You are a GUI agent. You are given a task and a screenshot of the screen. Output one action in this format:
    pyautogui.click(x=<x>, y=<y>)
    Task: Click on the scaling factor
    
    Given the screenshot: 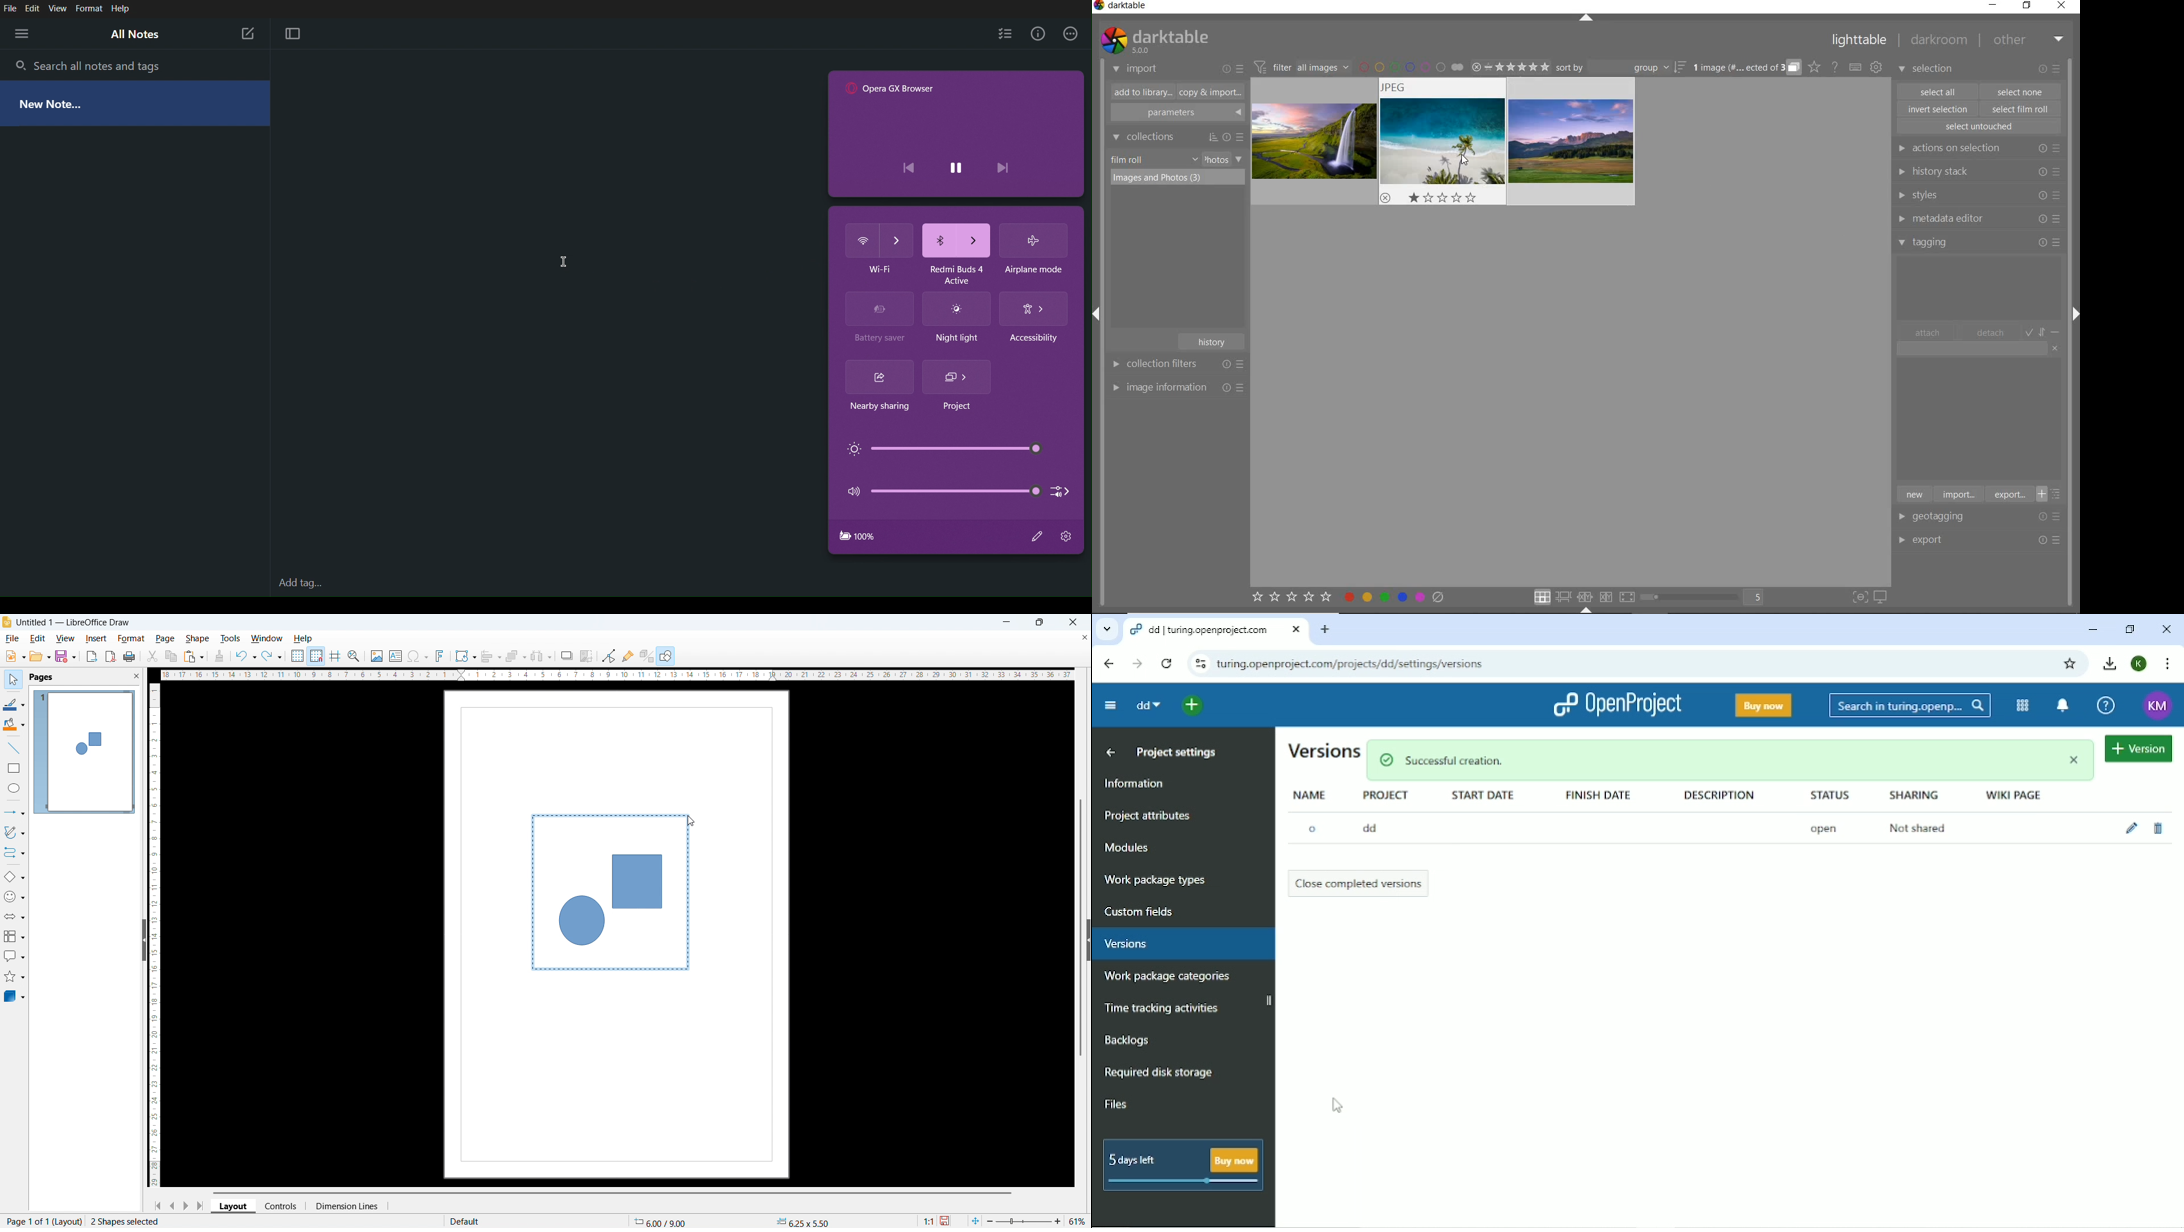 What is the action you would take?
    pyautogui.click(x=930, y=1221)
    